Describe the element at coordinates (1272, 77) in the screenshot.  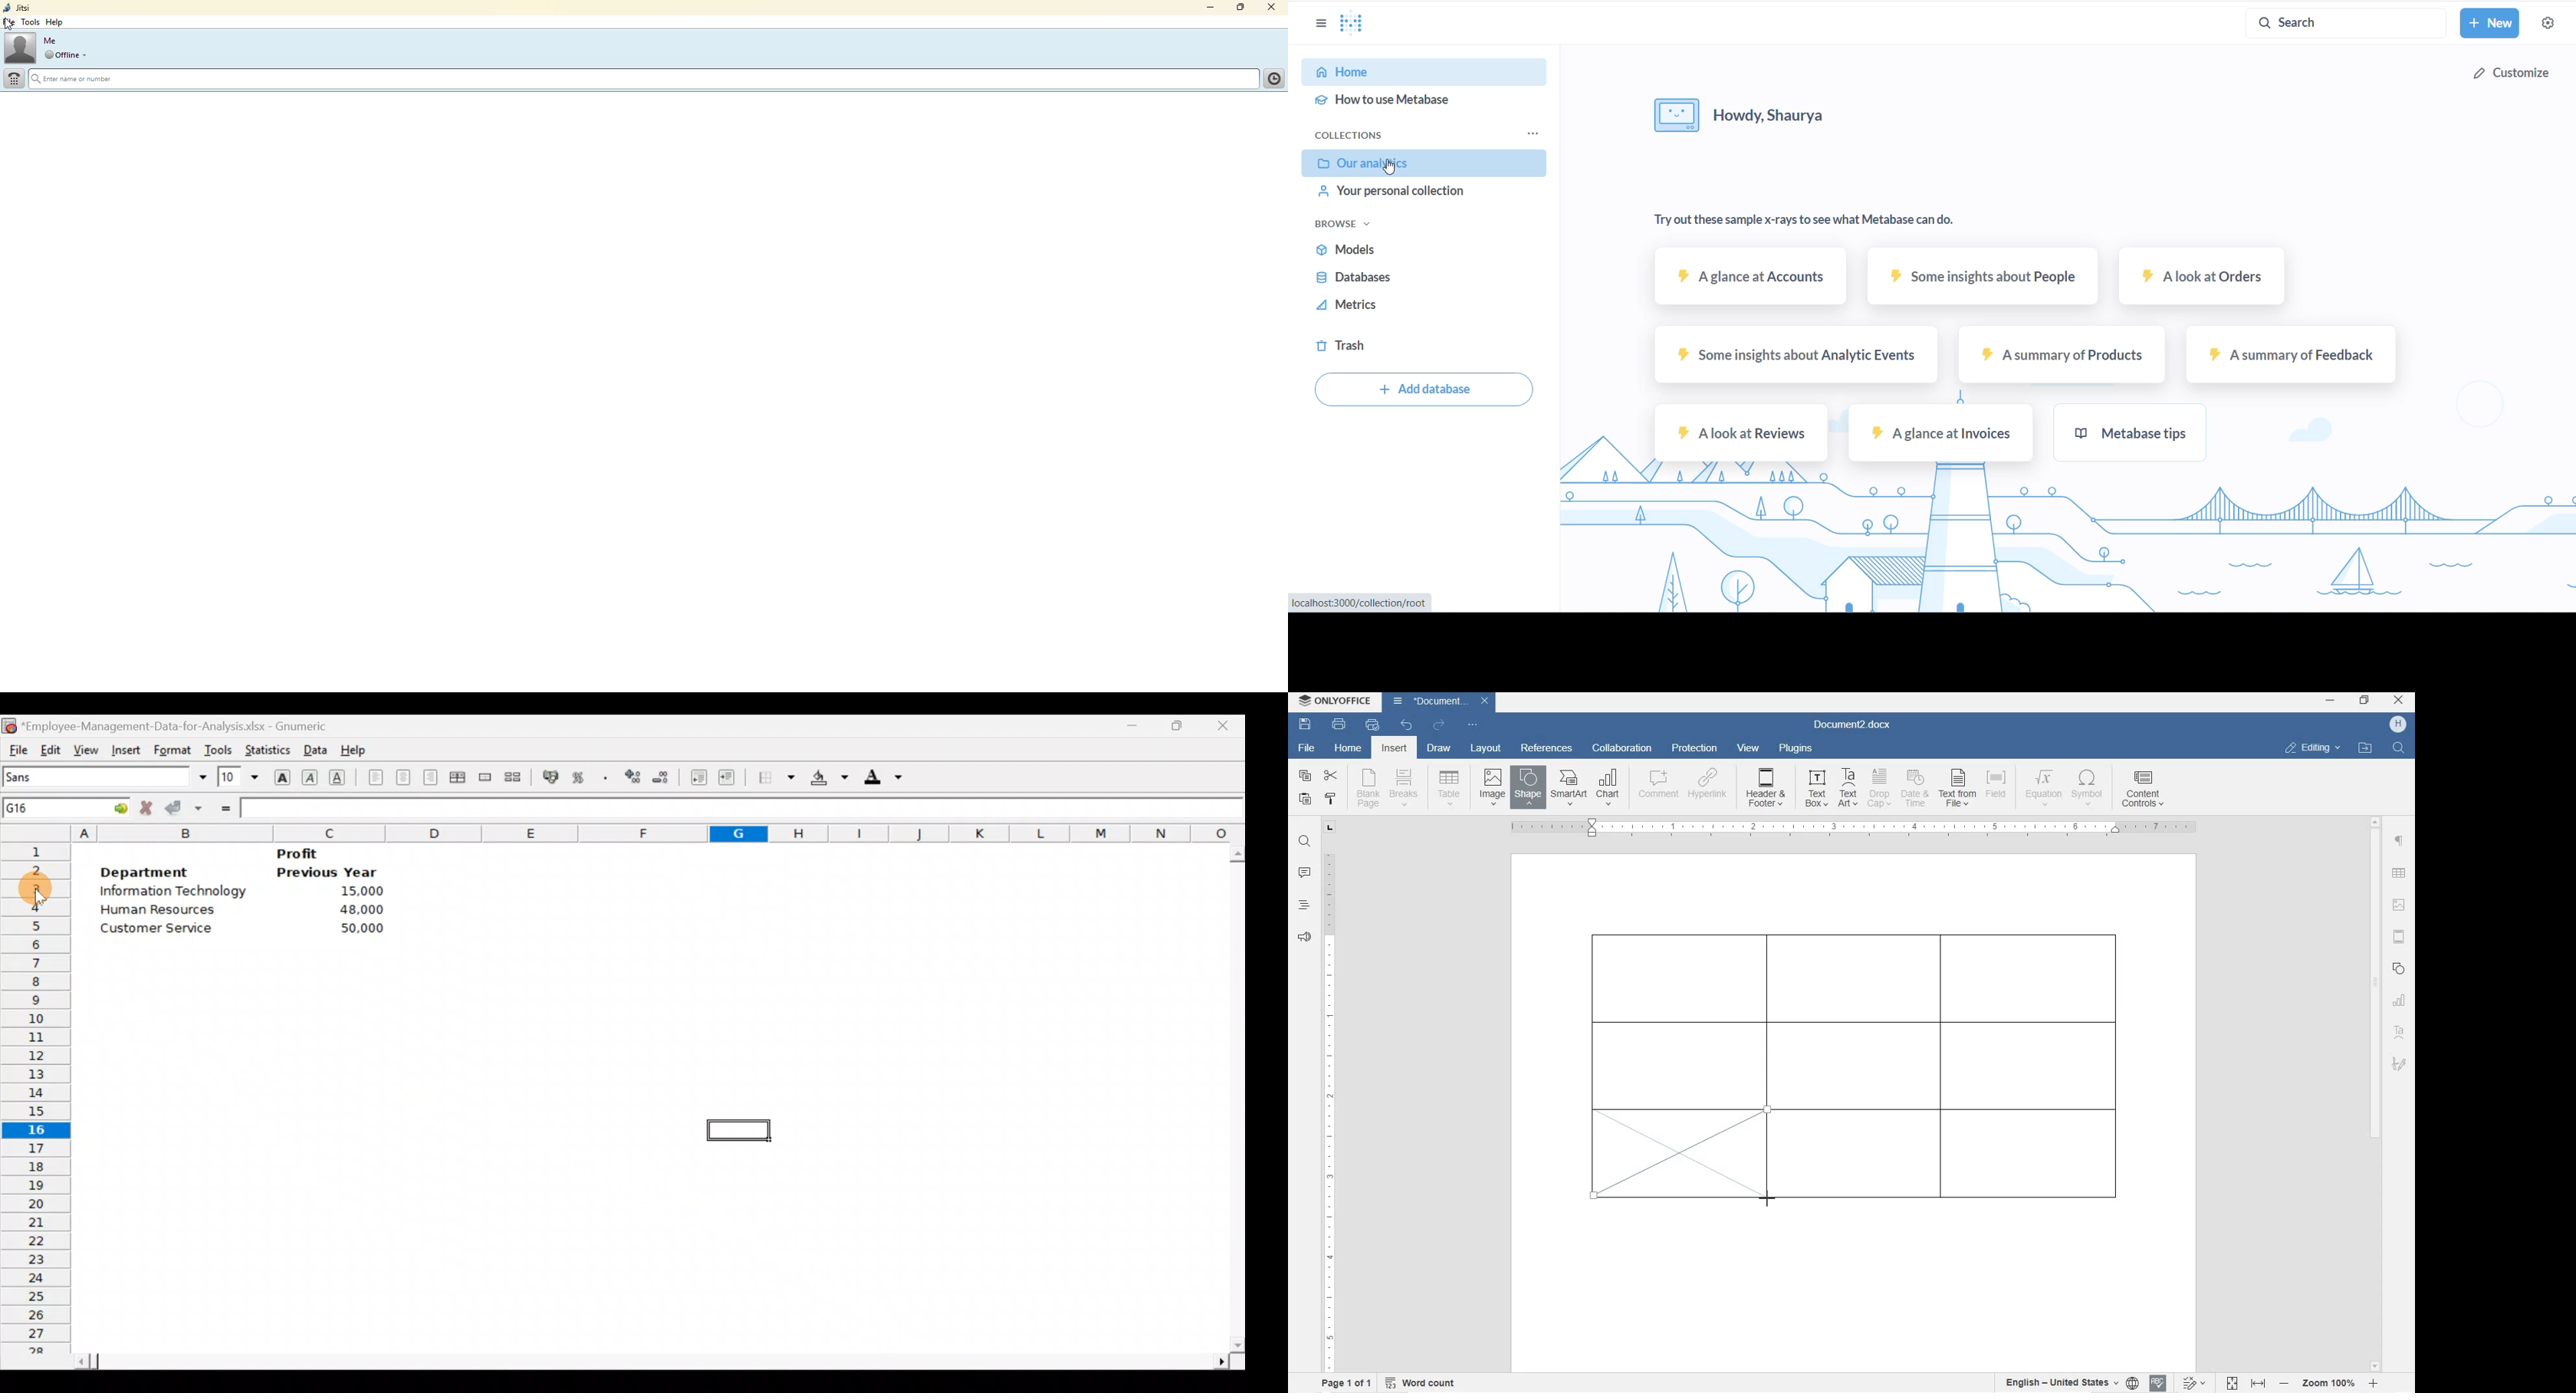
I see `History` at that location.